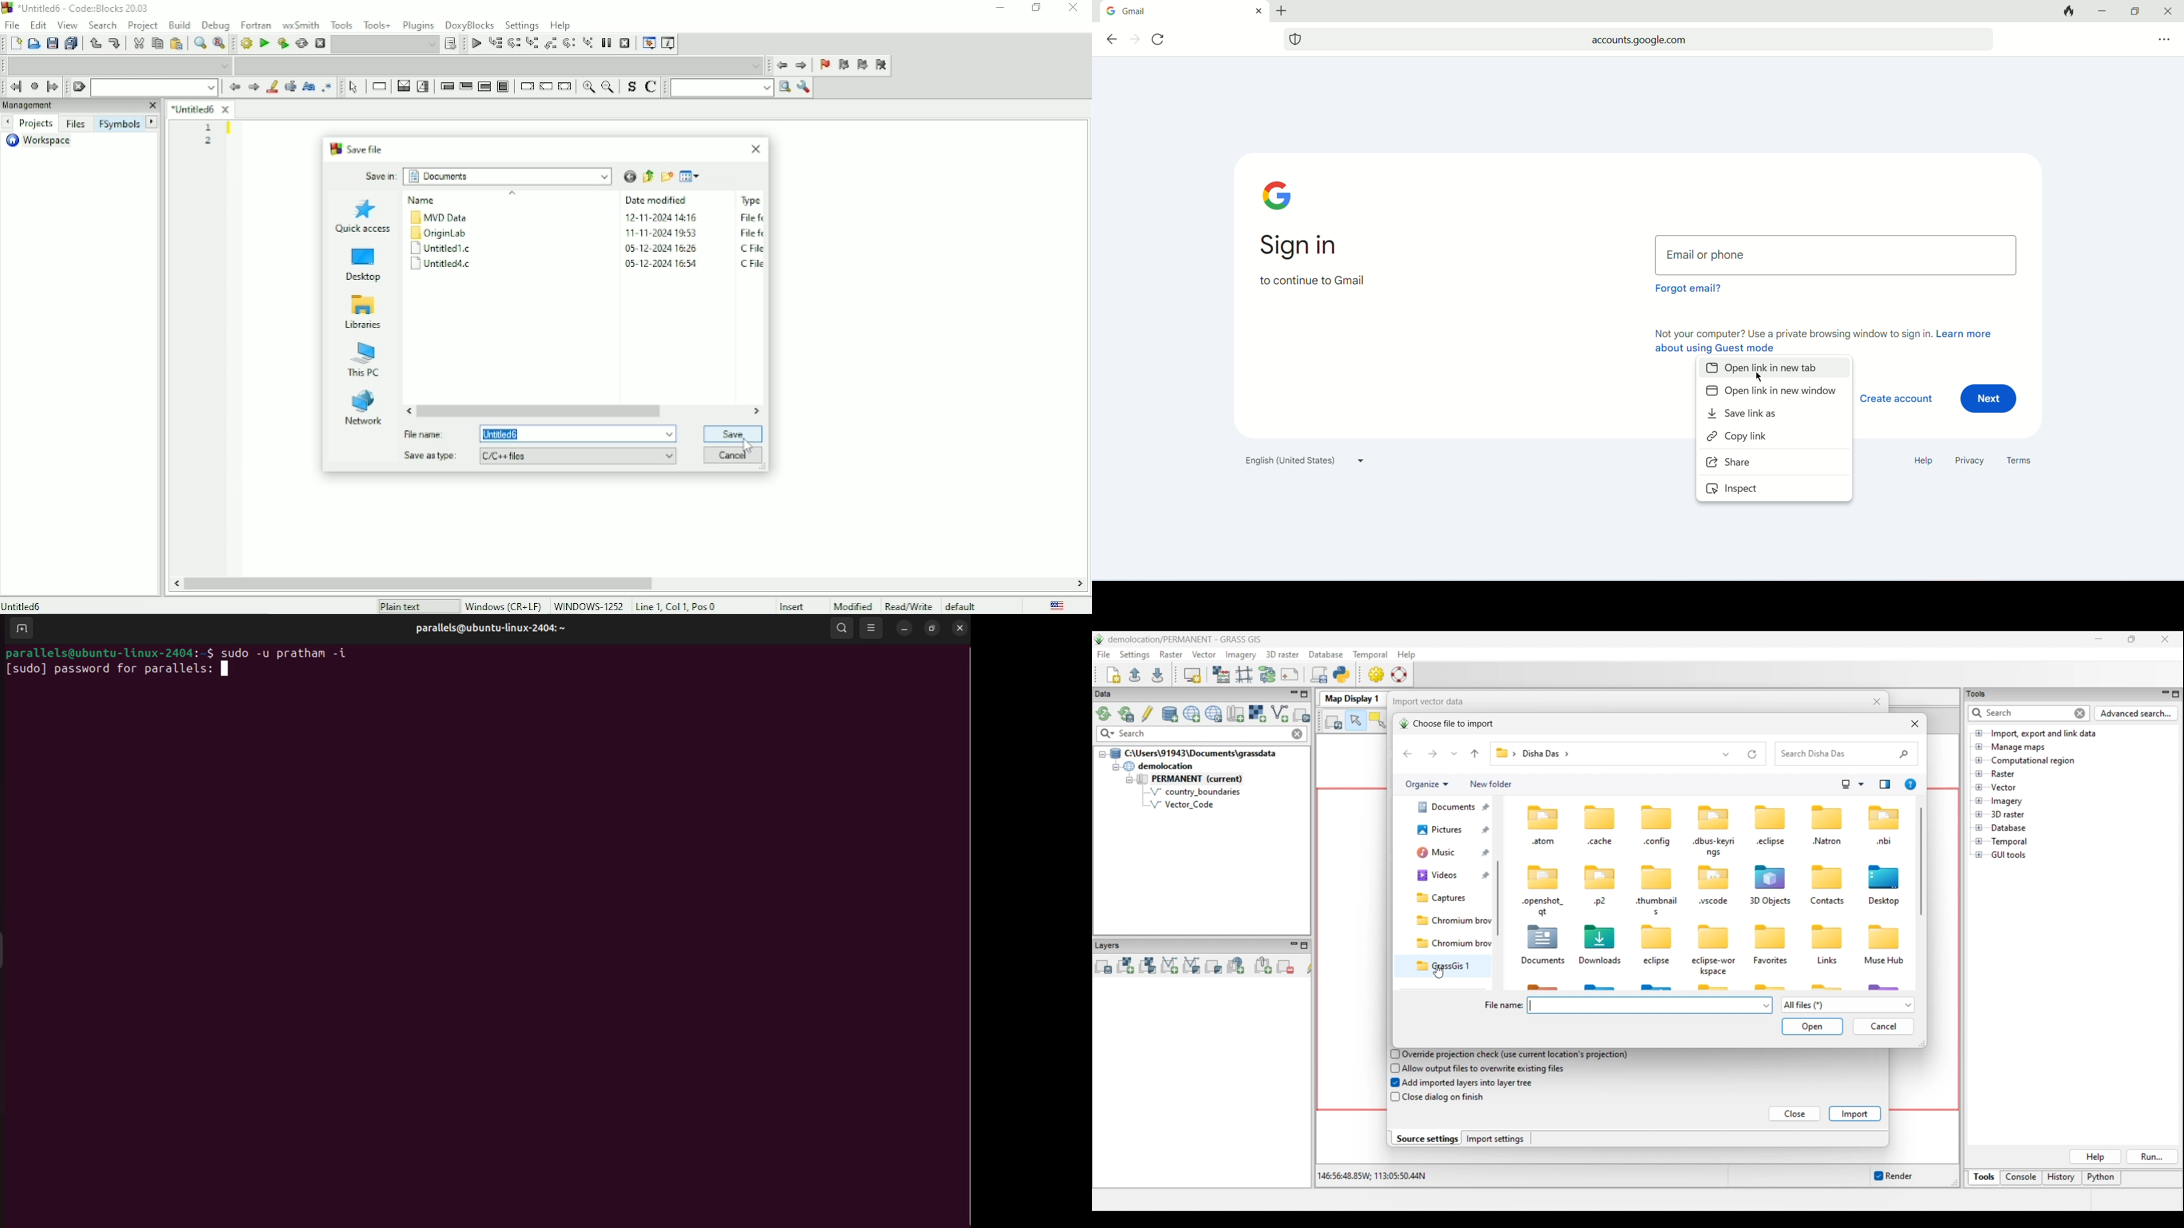 The image size is (2184, 1232). What do you see at coordinates (273, 87) in the screenshot?
I see `Highlight` at bounding box center [273, 87].